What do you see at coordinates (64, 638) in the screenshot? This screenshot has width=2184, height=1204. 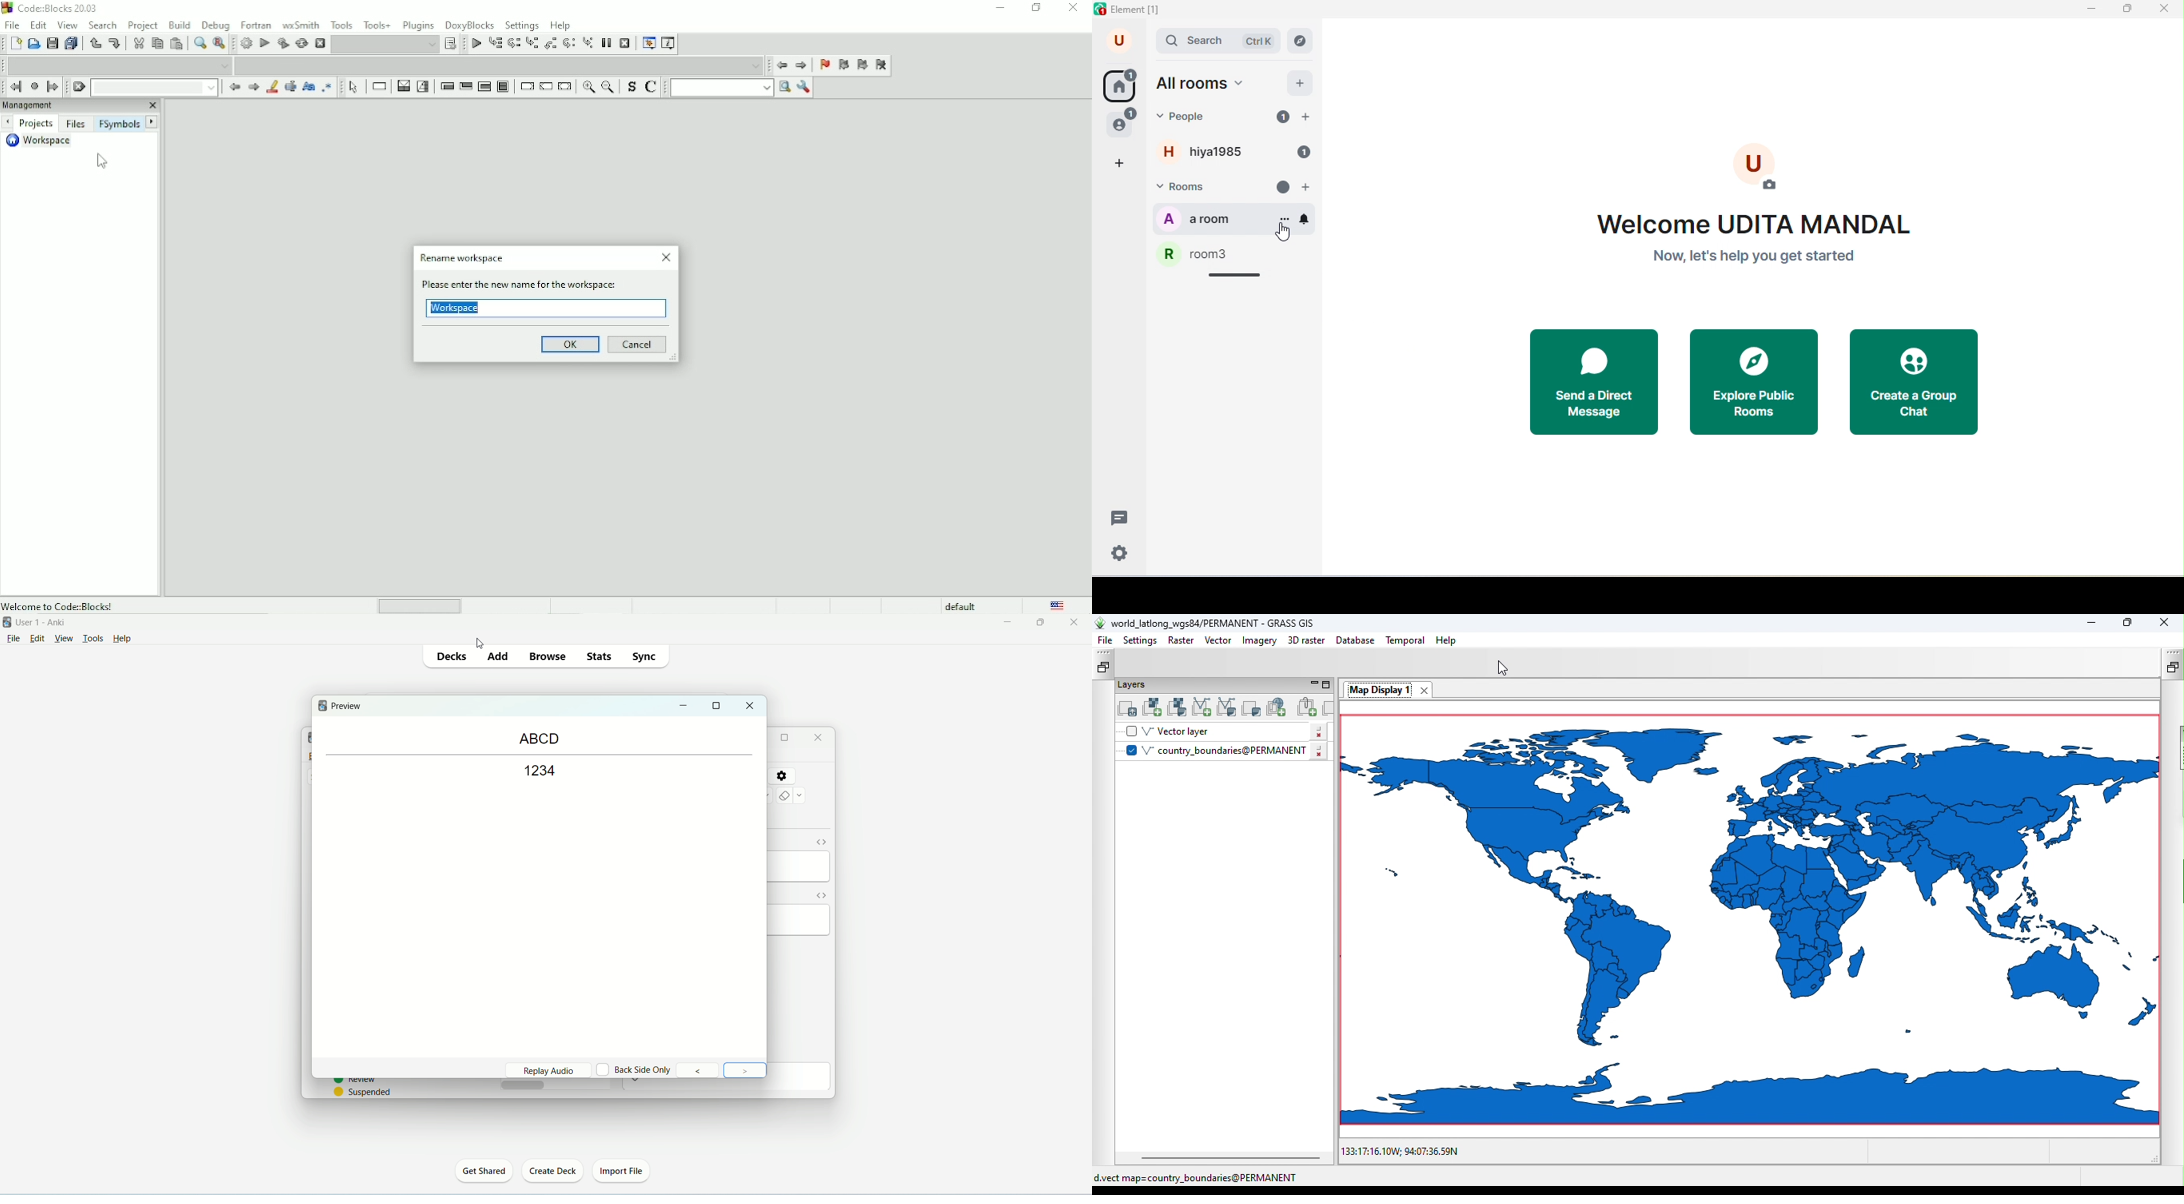 I see `view` at bounding box center [64, 638].